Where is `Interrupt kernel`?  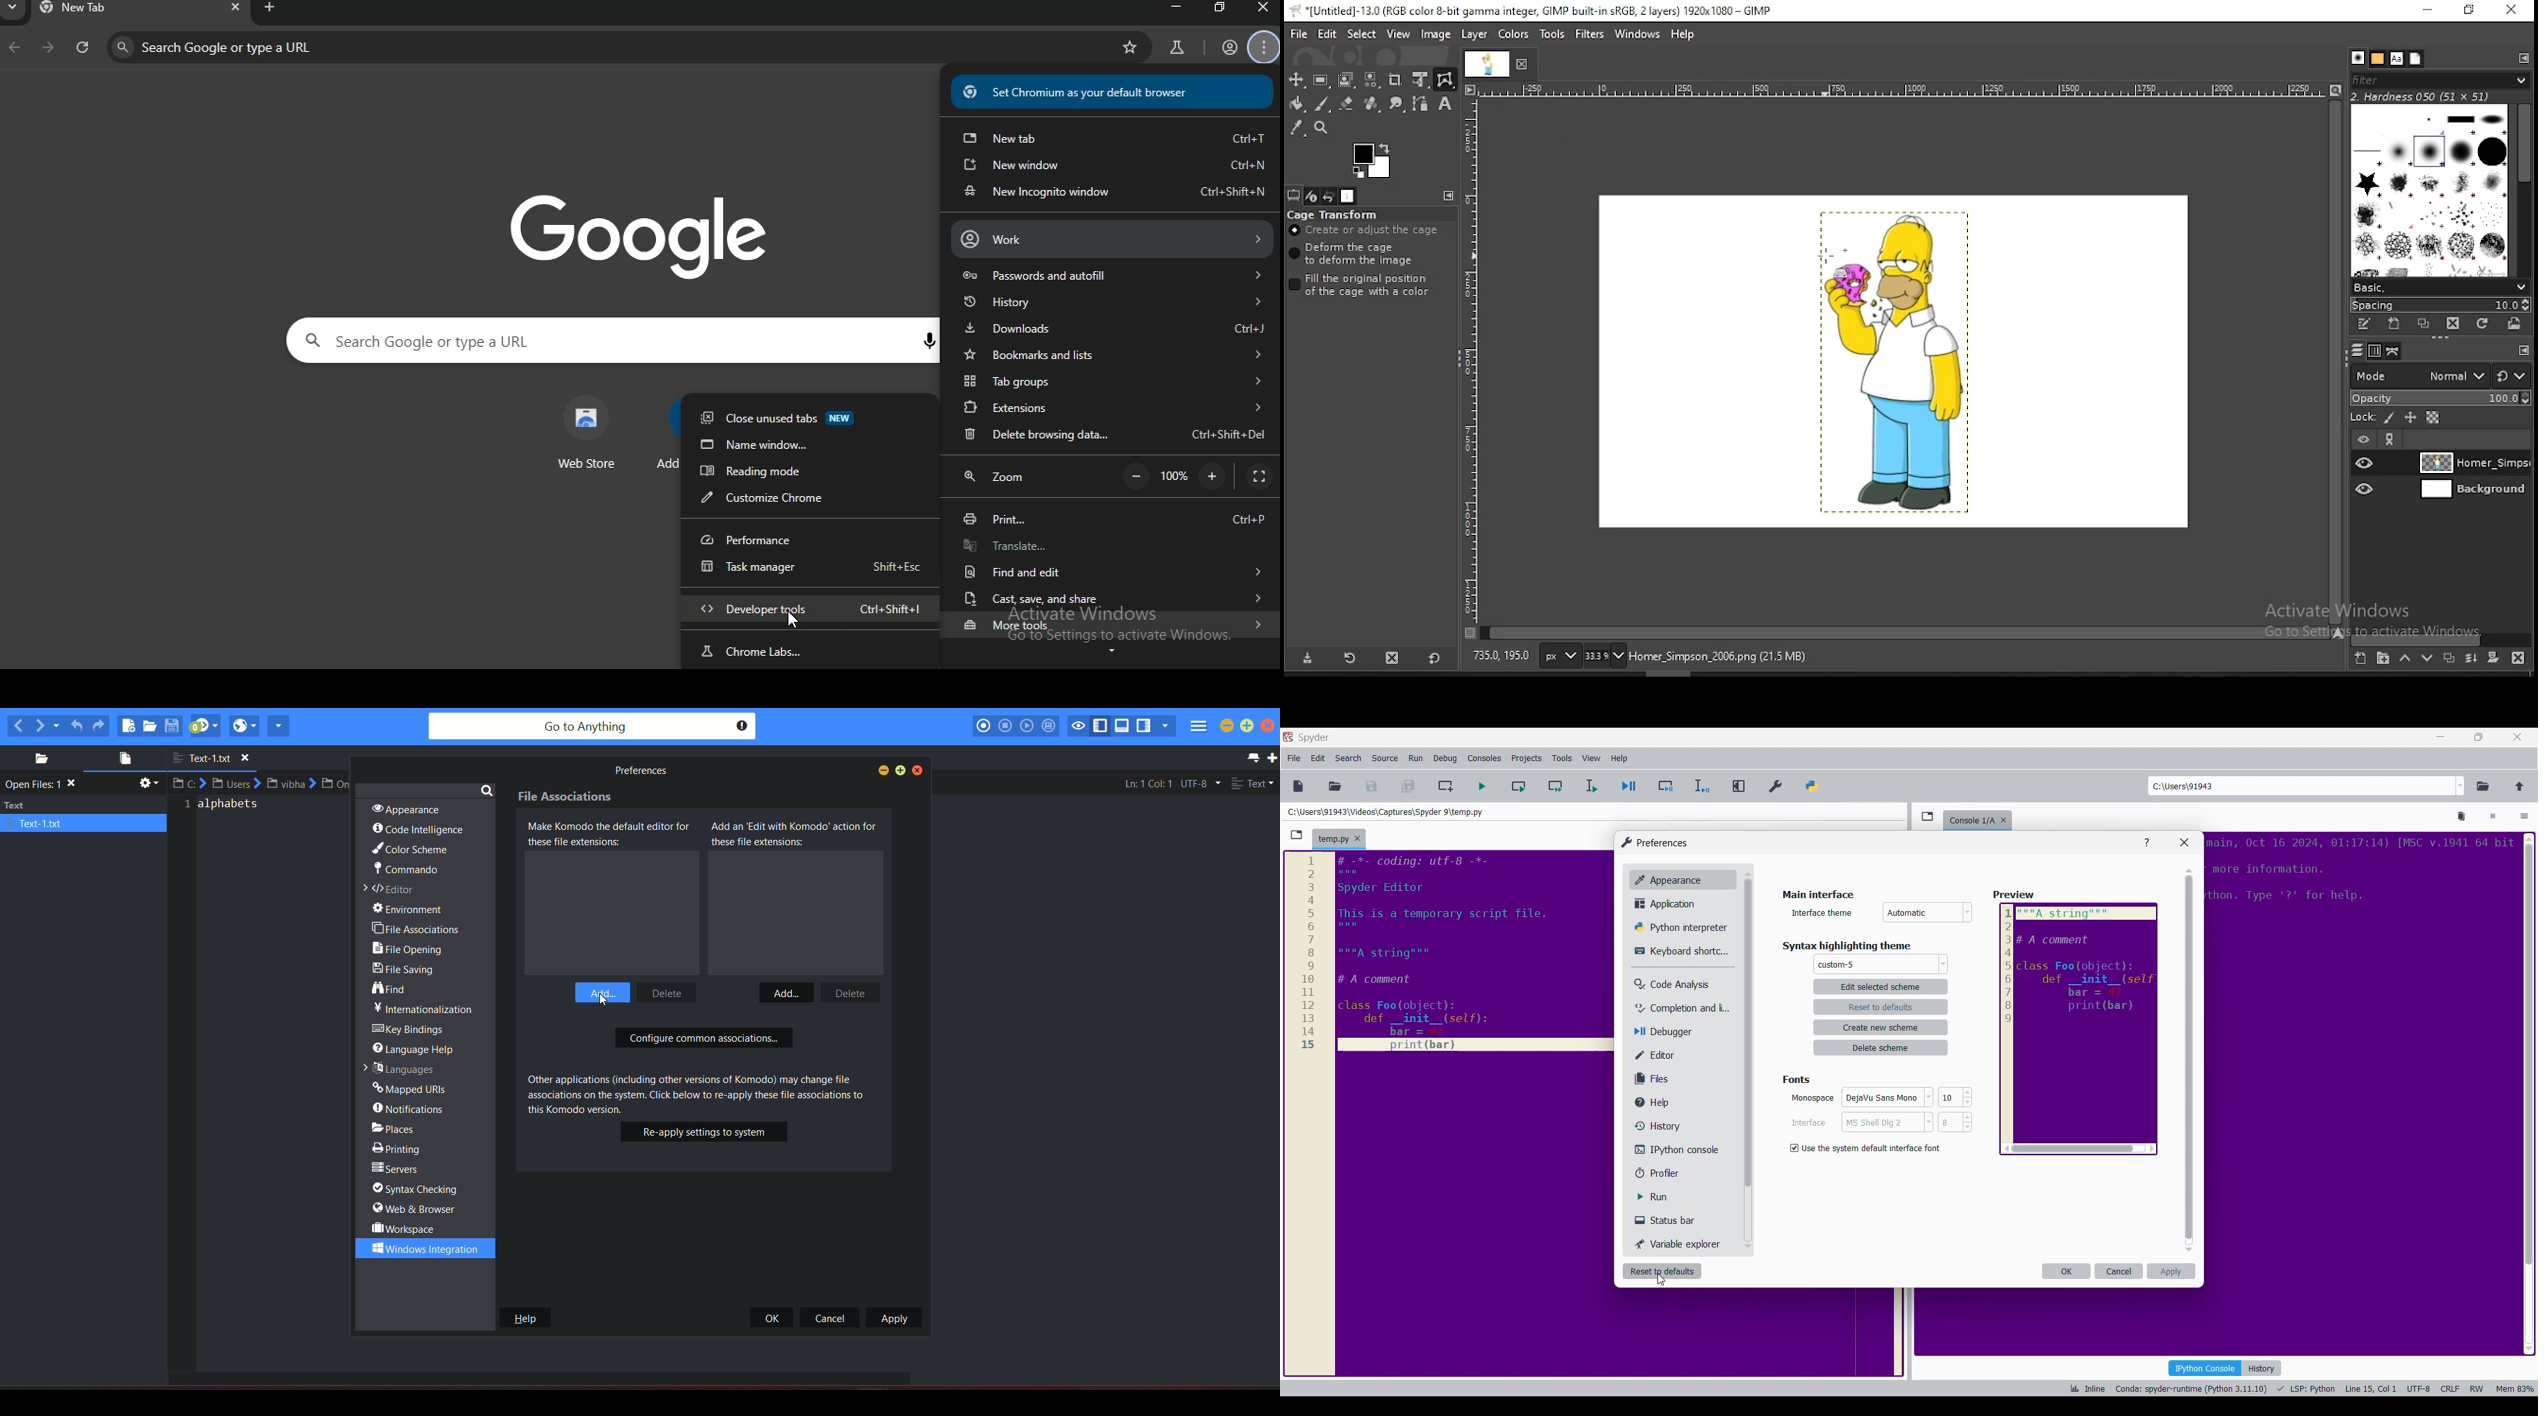
Interrupt kernel is located at coordinates (2494, 817).